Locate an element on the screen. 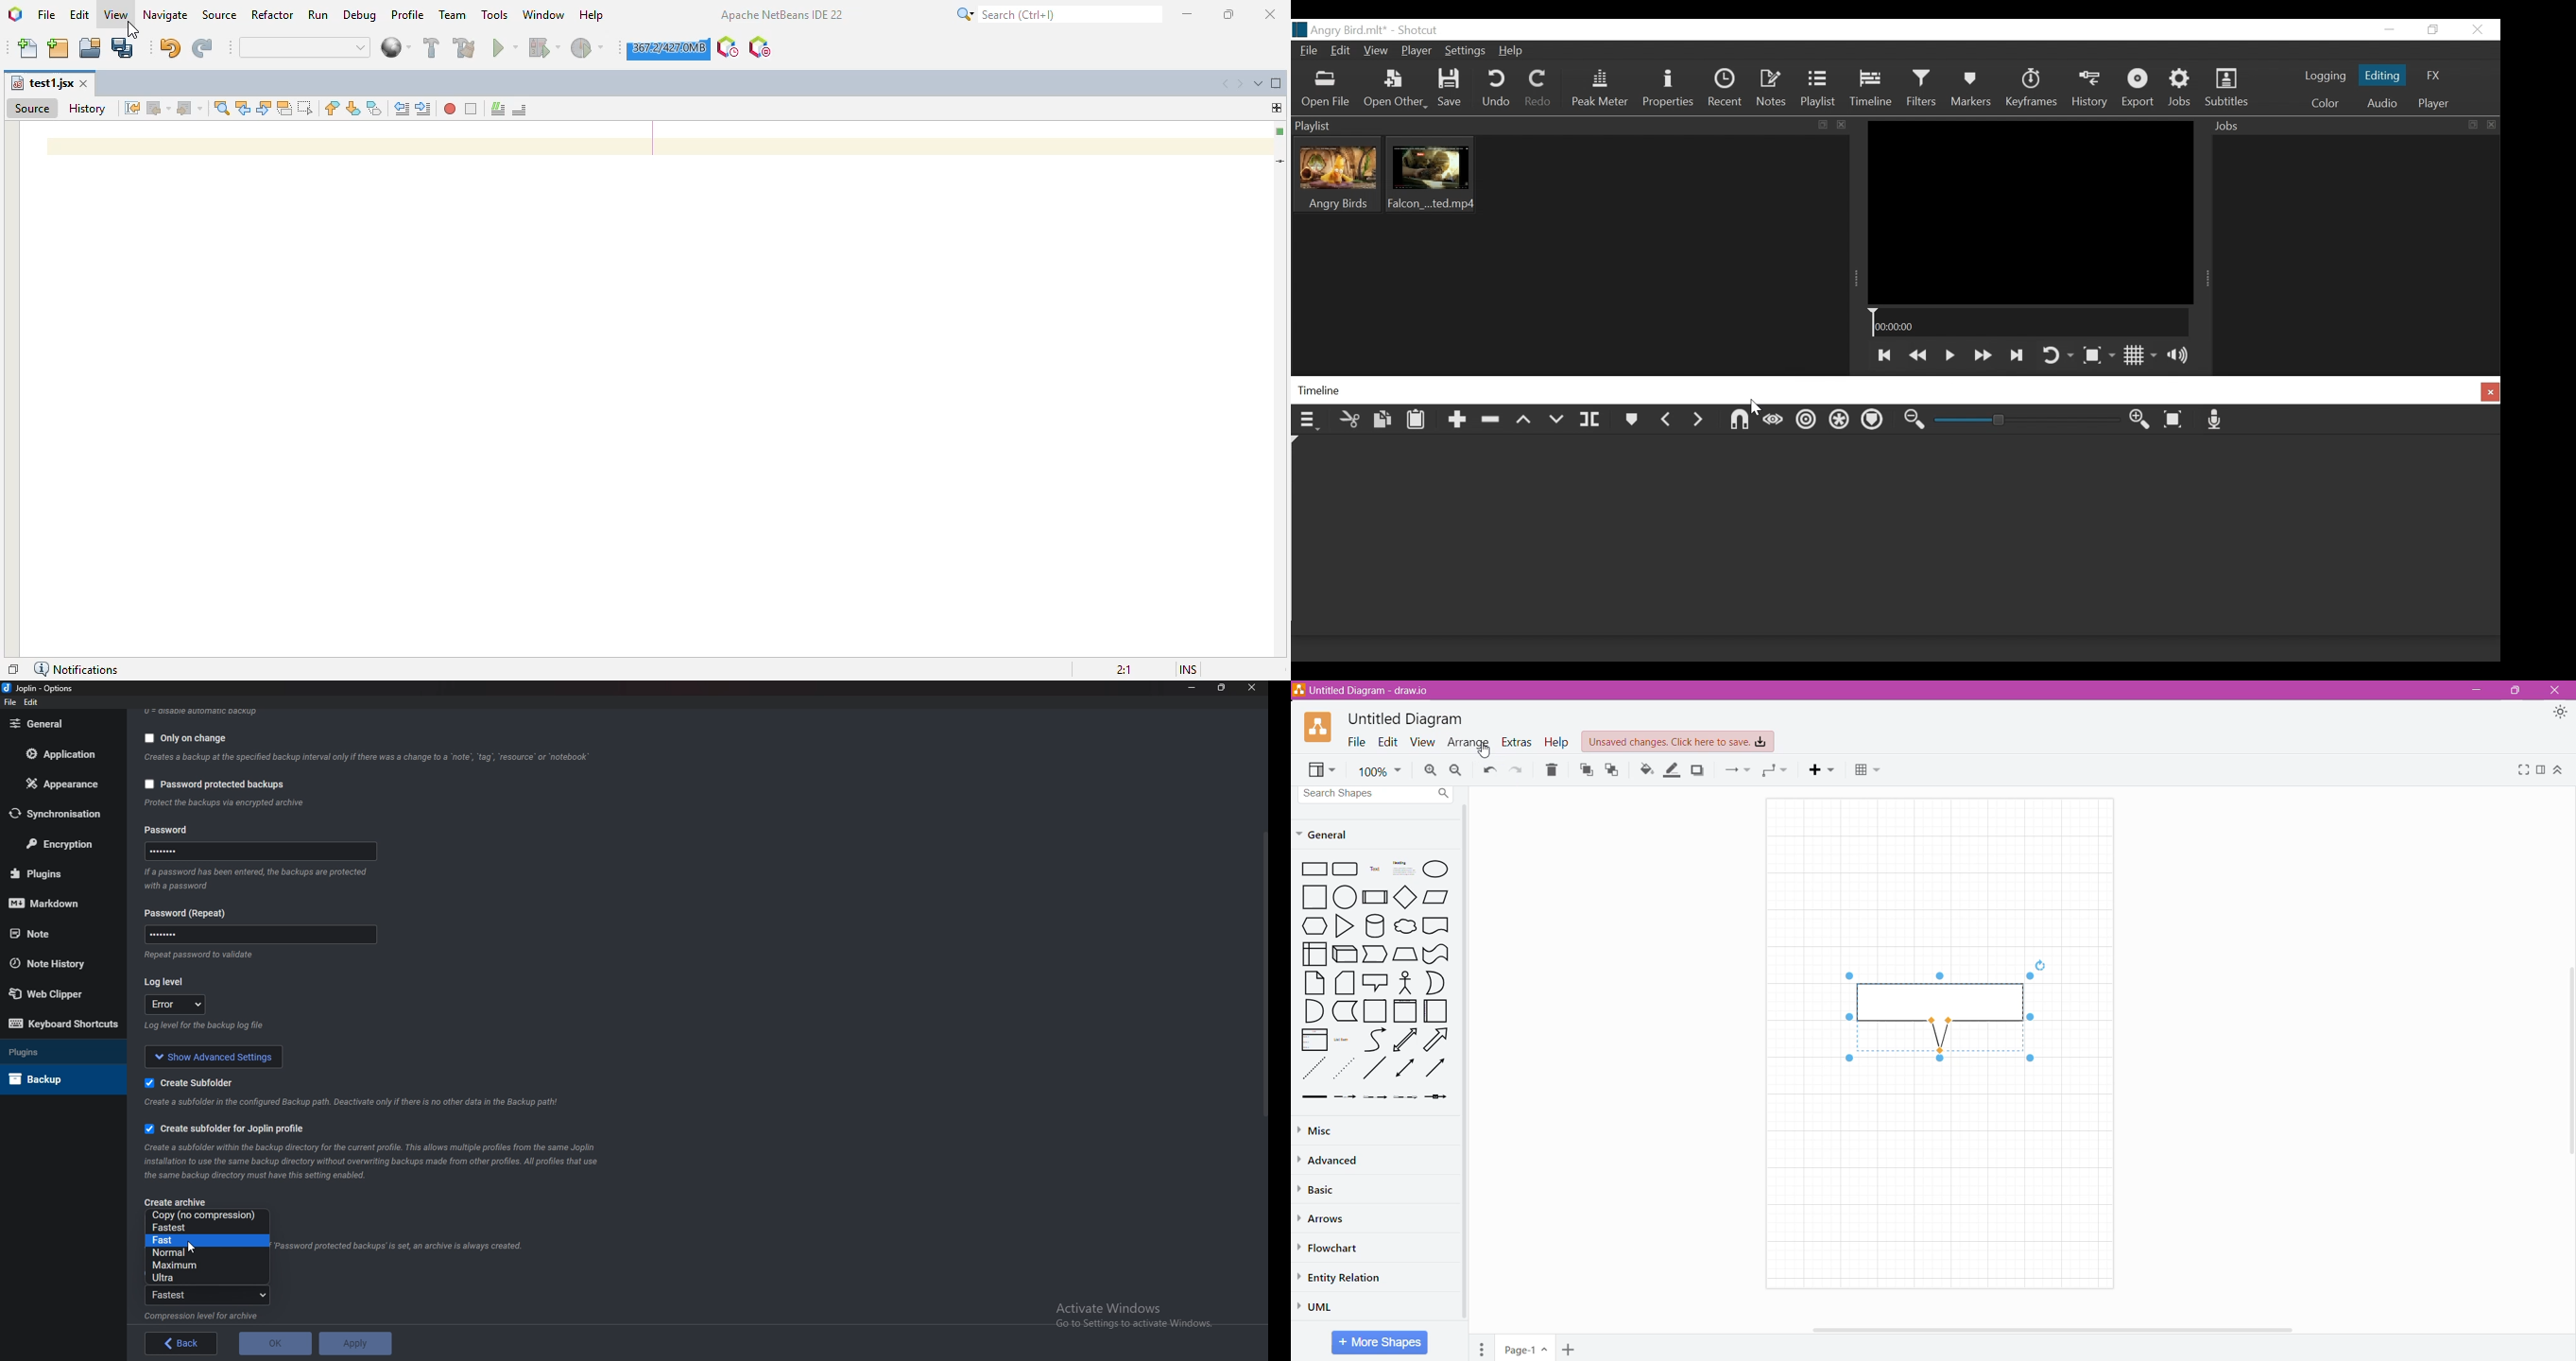 This screenshot has width=2576, height=1372. Joplin is located at coordinates (39, 688).